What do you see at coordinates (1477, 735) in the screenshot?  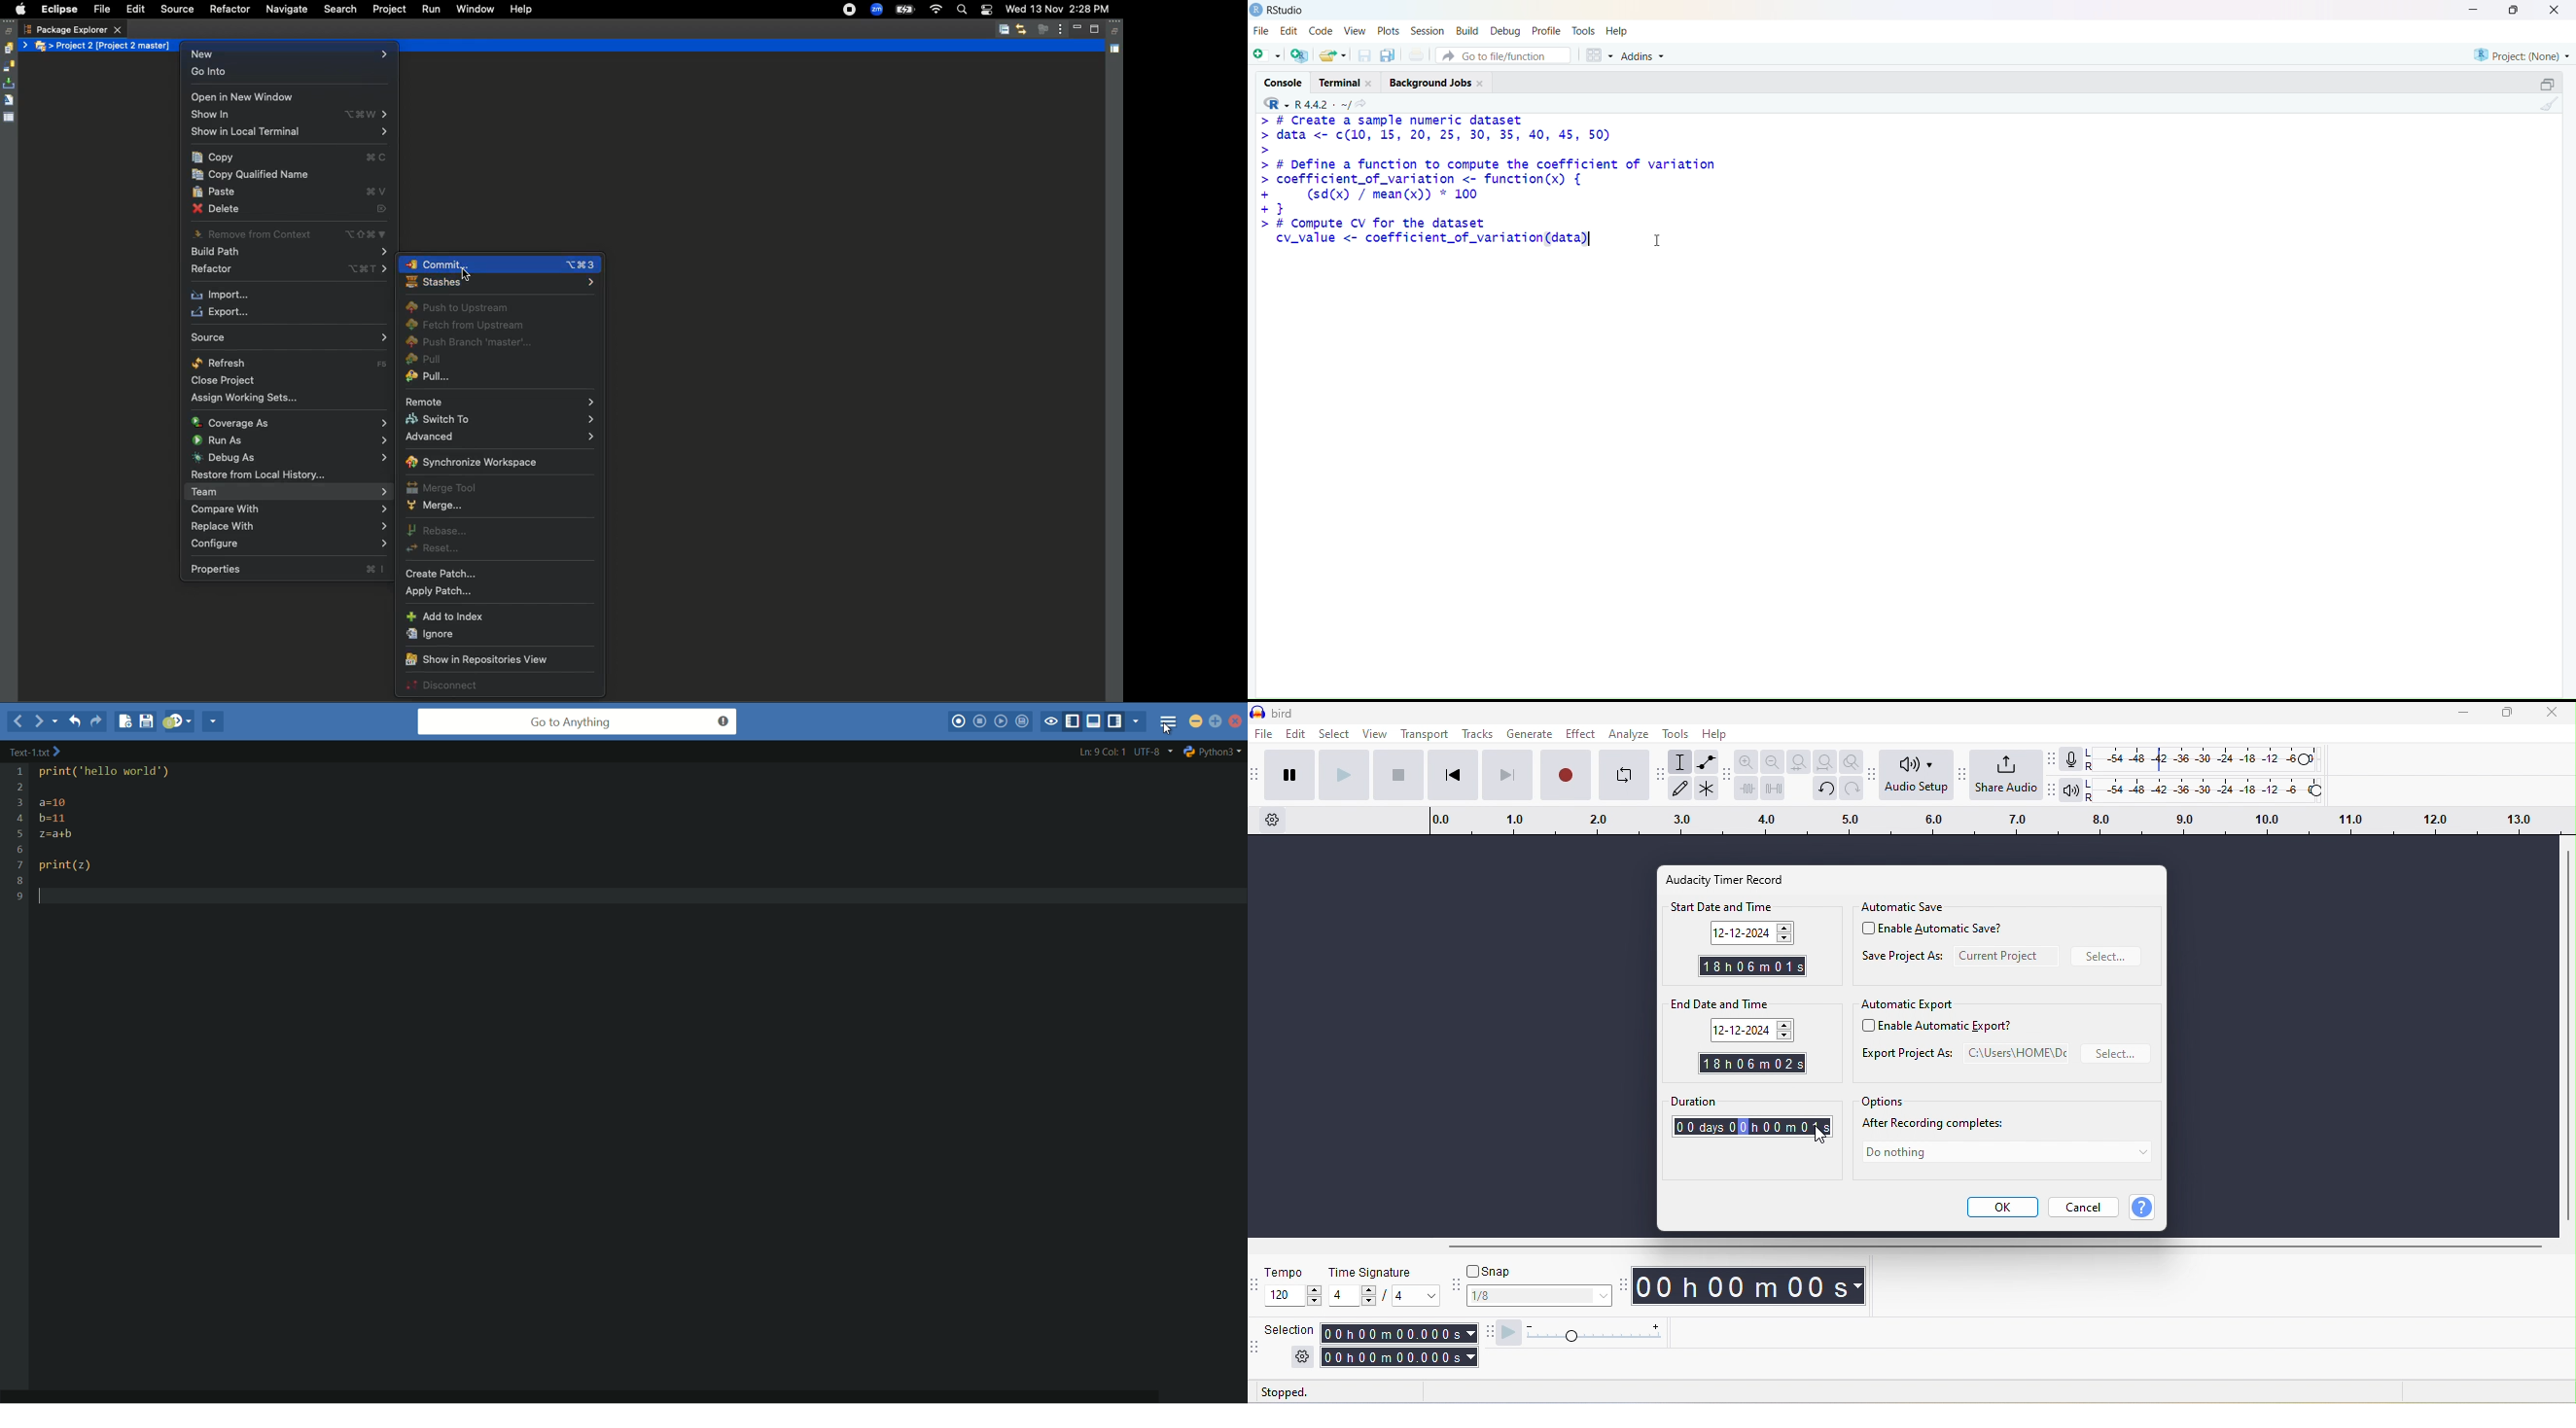 I see `tracks` at bounding box center [1477, 735].